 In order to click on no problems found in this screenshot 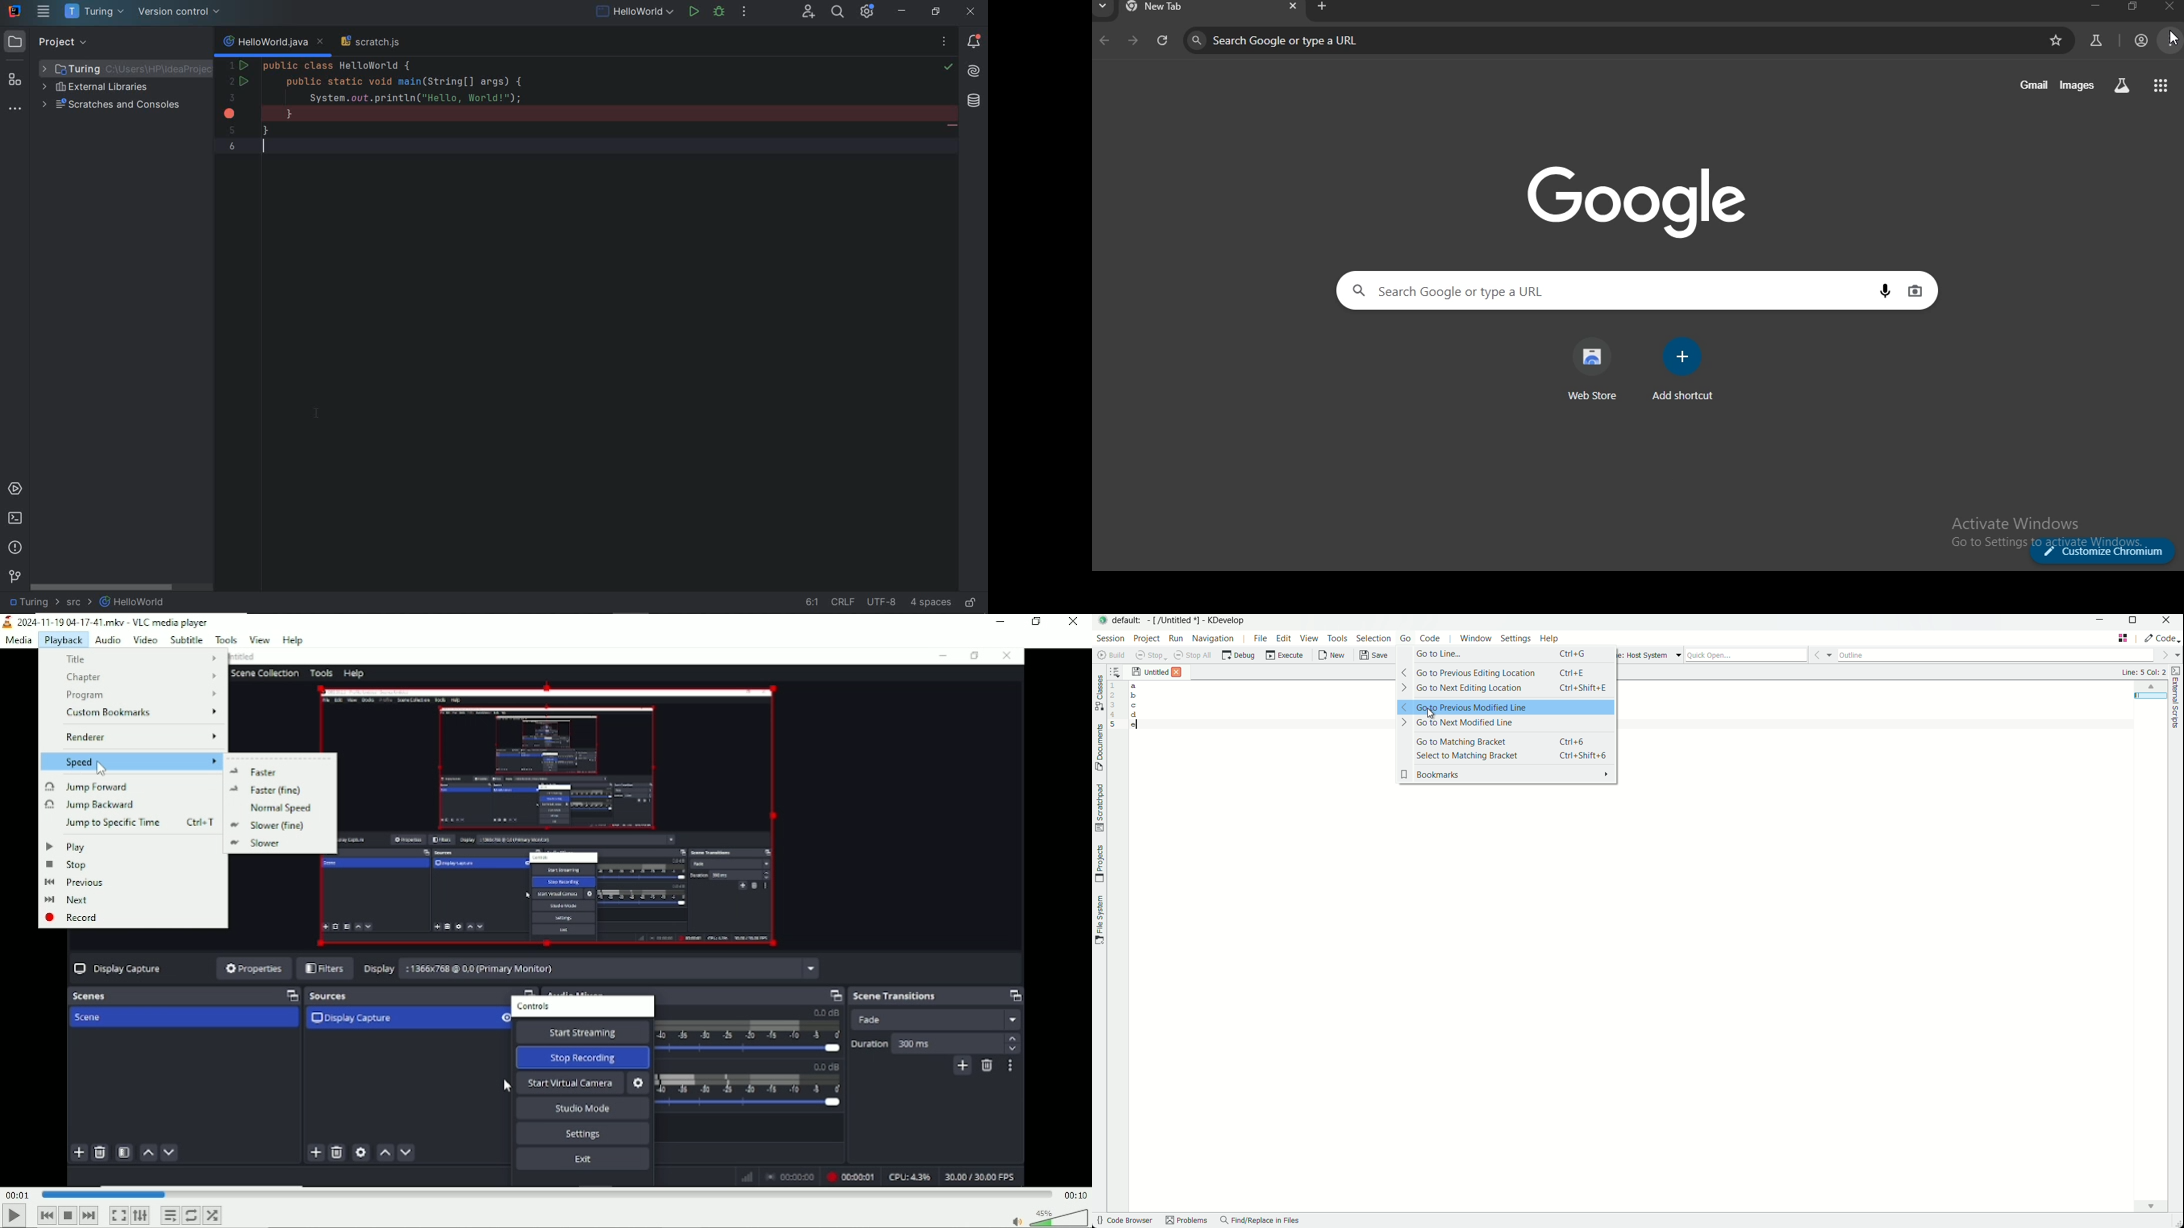, I will do `click(945, 43)`.